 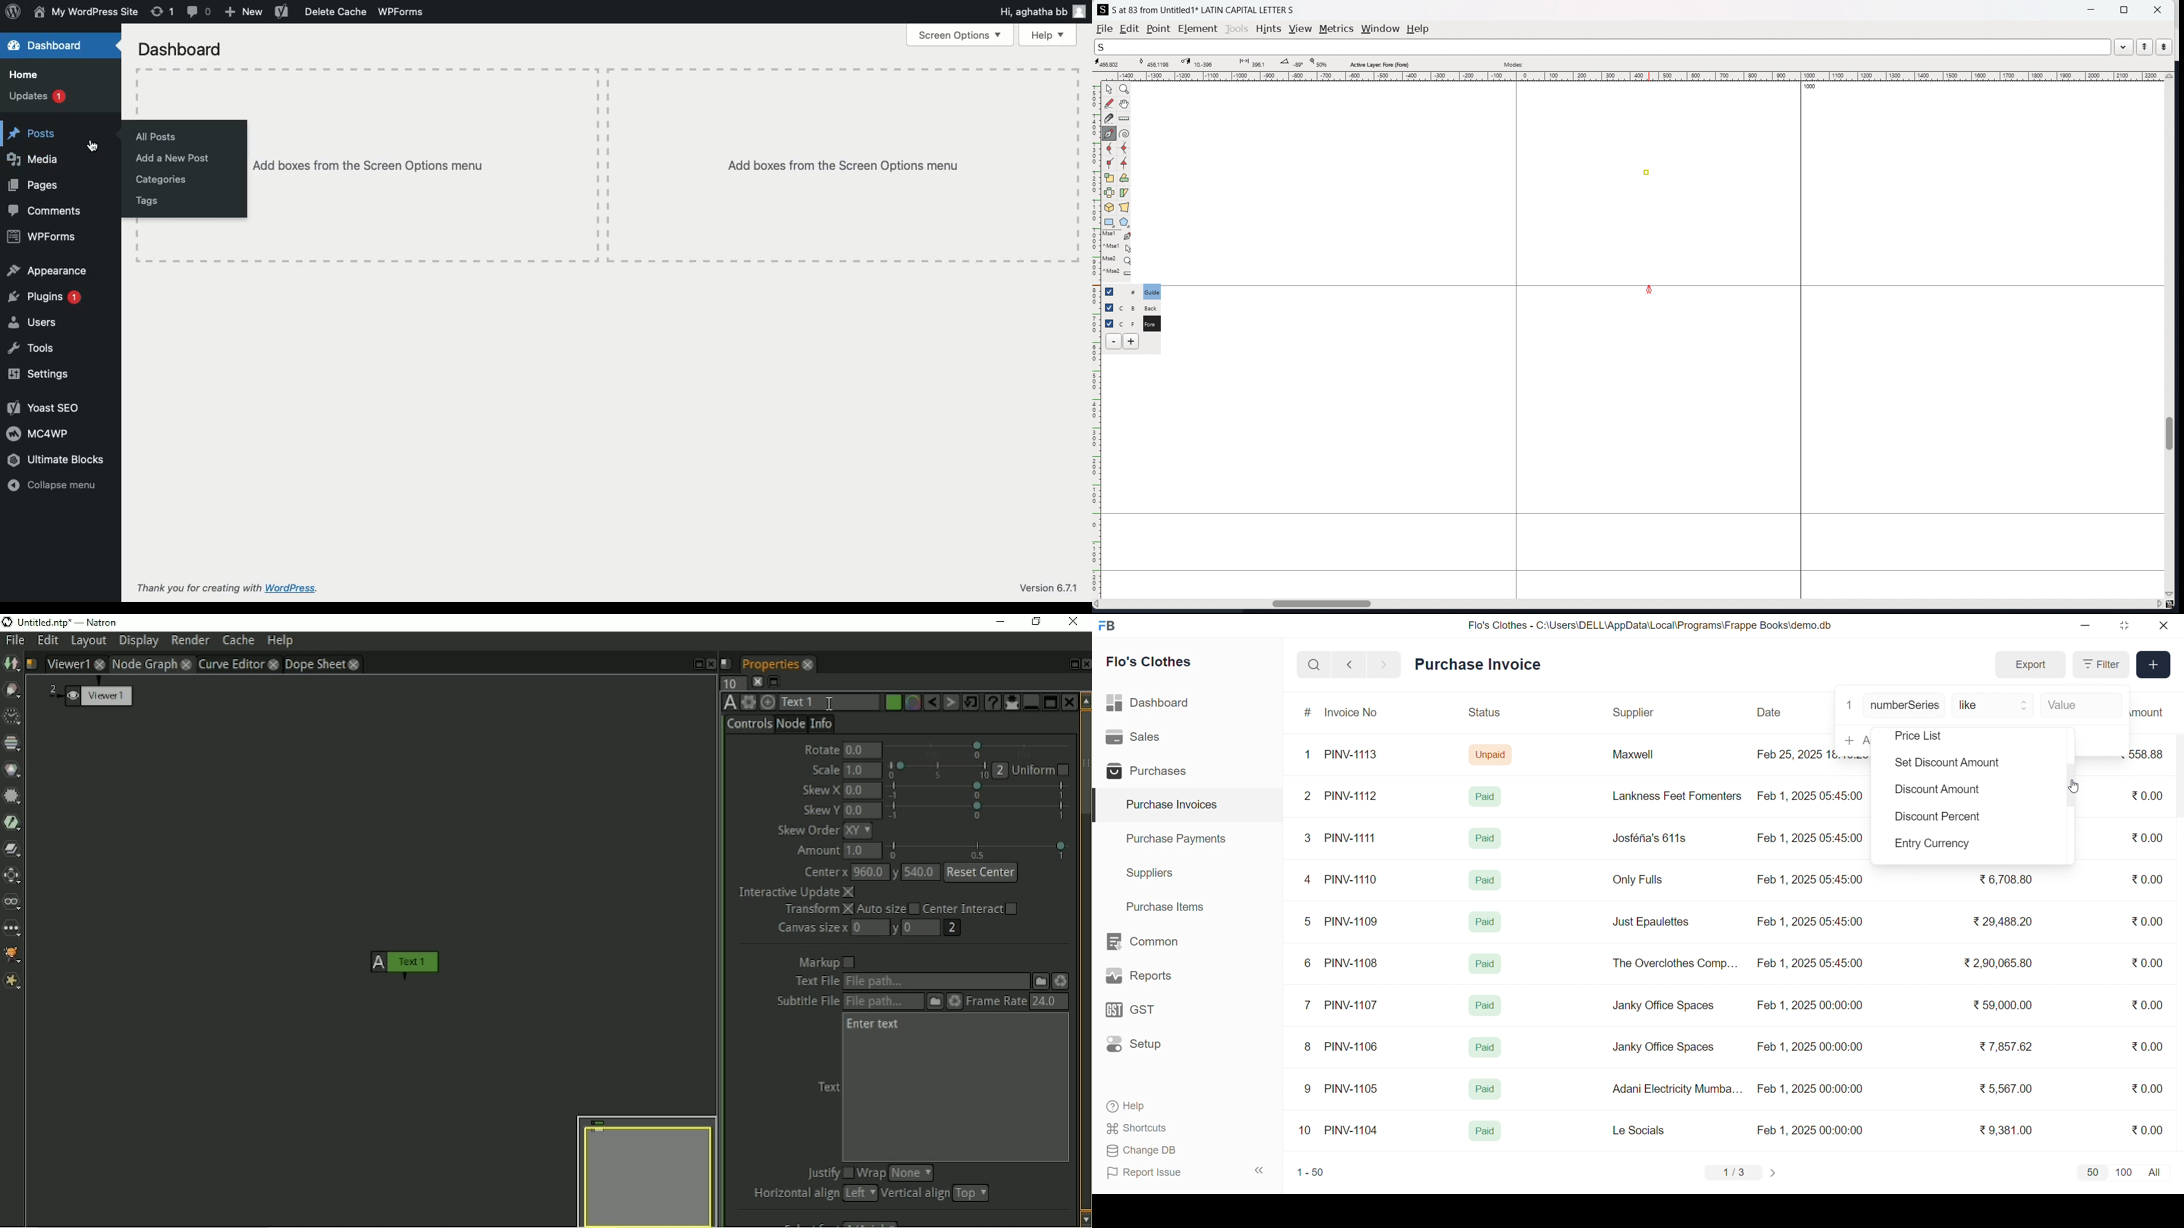 I want to click on Set Discount Amount, so click(x=1944, y=764).